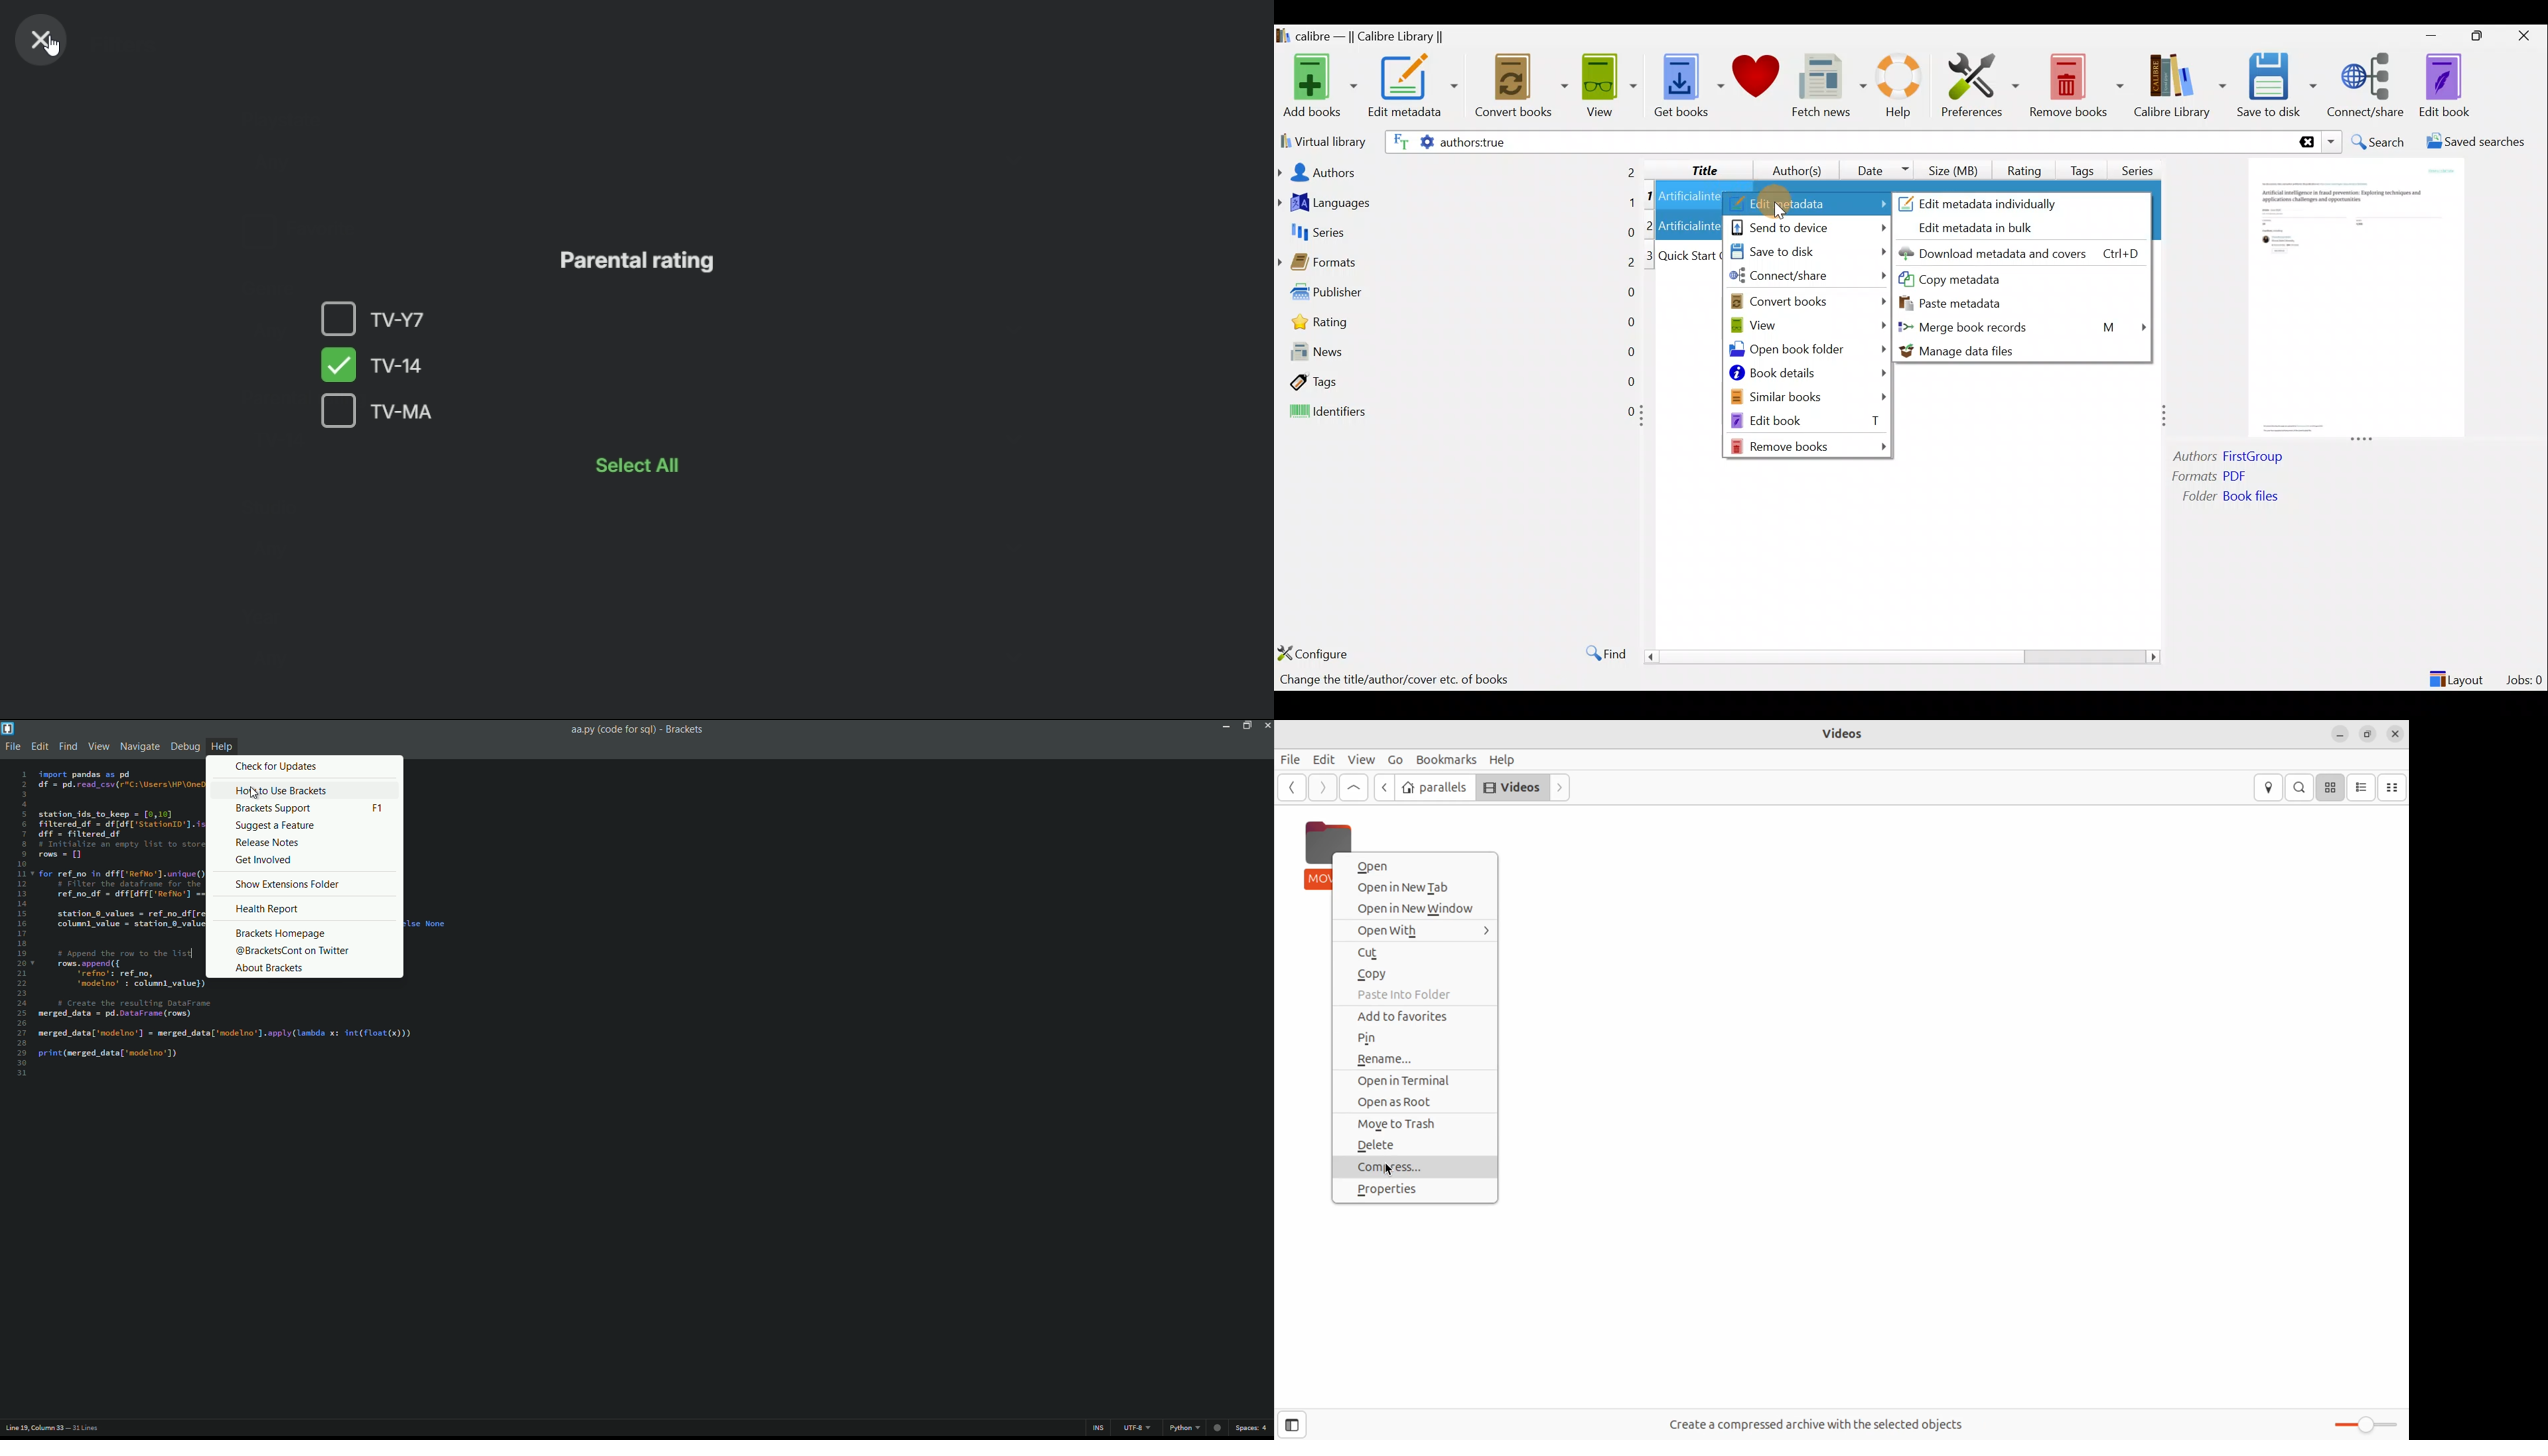 This screenshot has height=1456, width=2548. Describe the element at coordinates (685, 729) in the screenshot. I see `Brackets` at that location.